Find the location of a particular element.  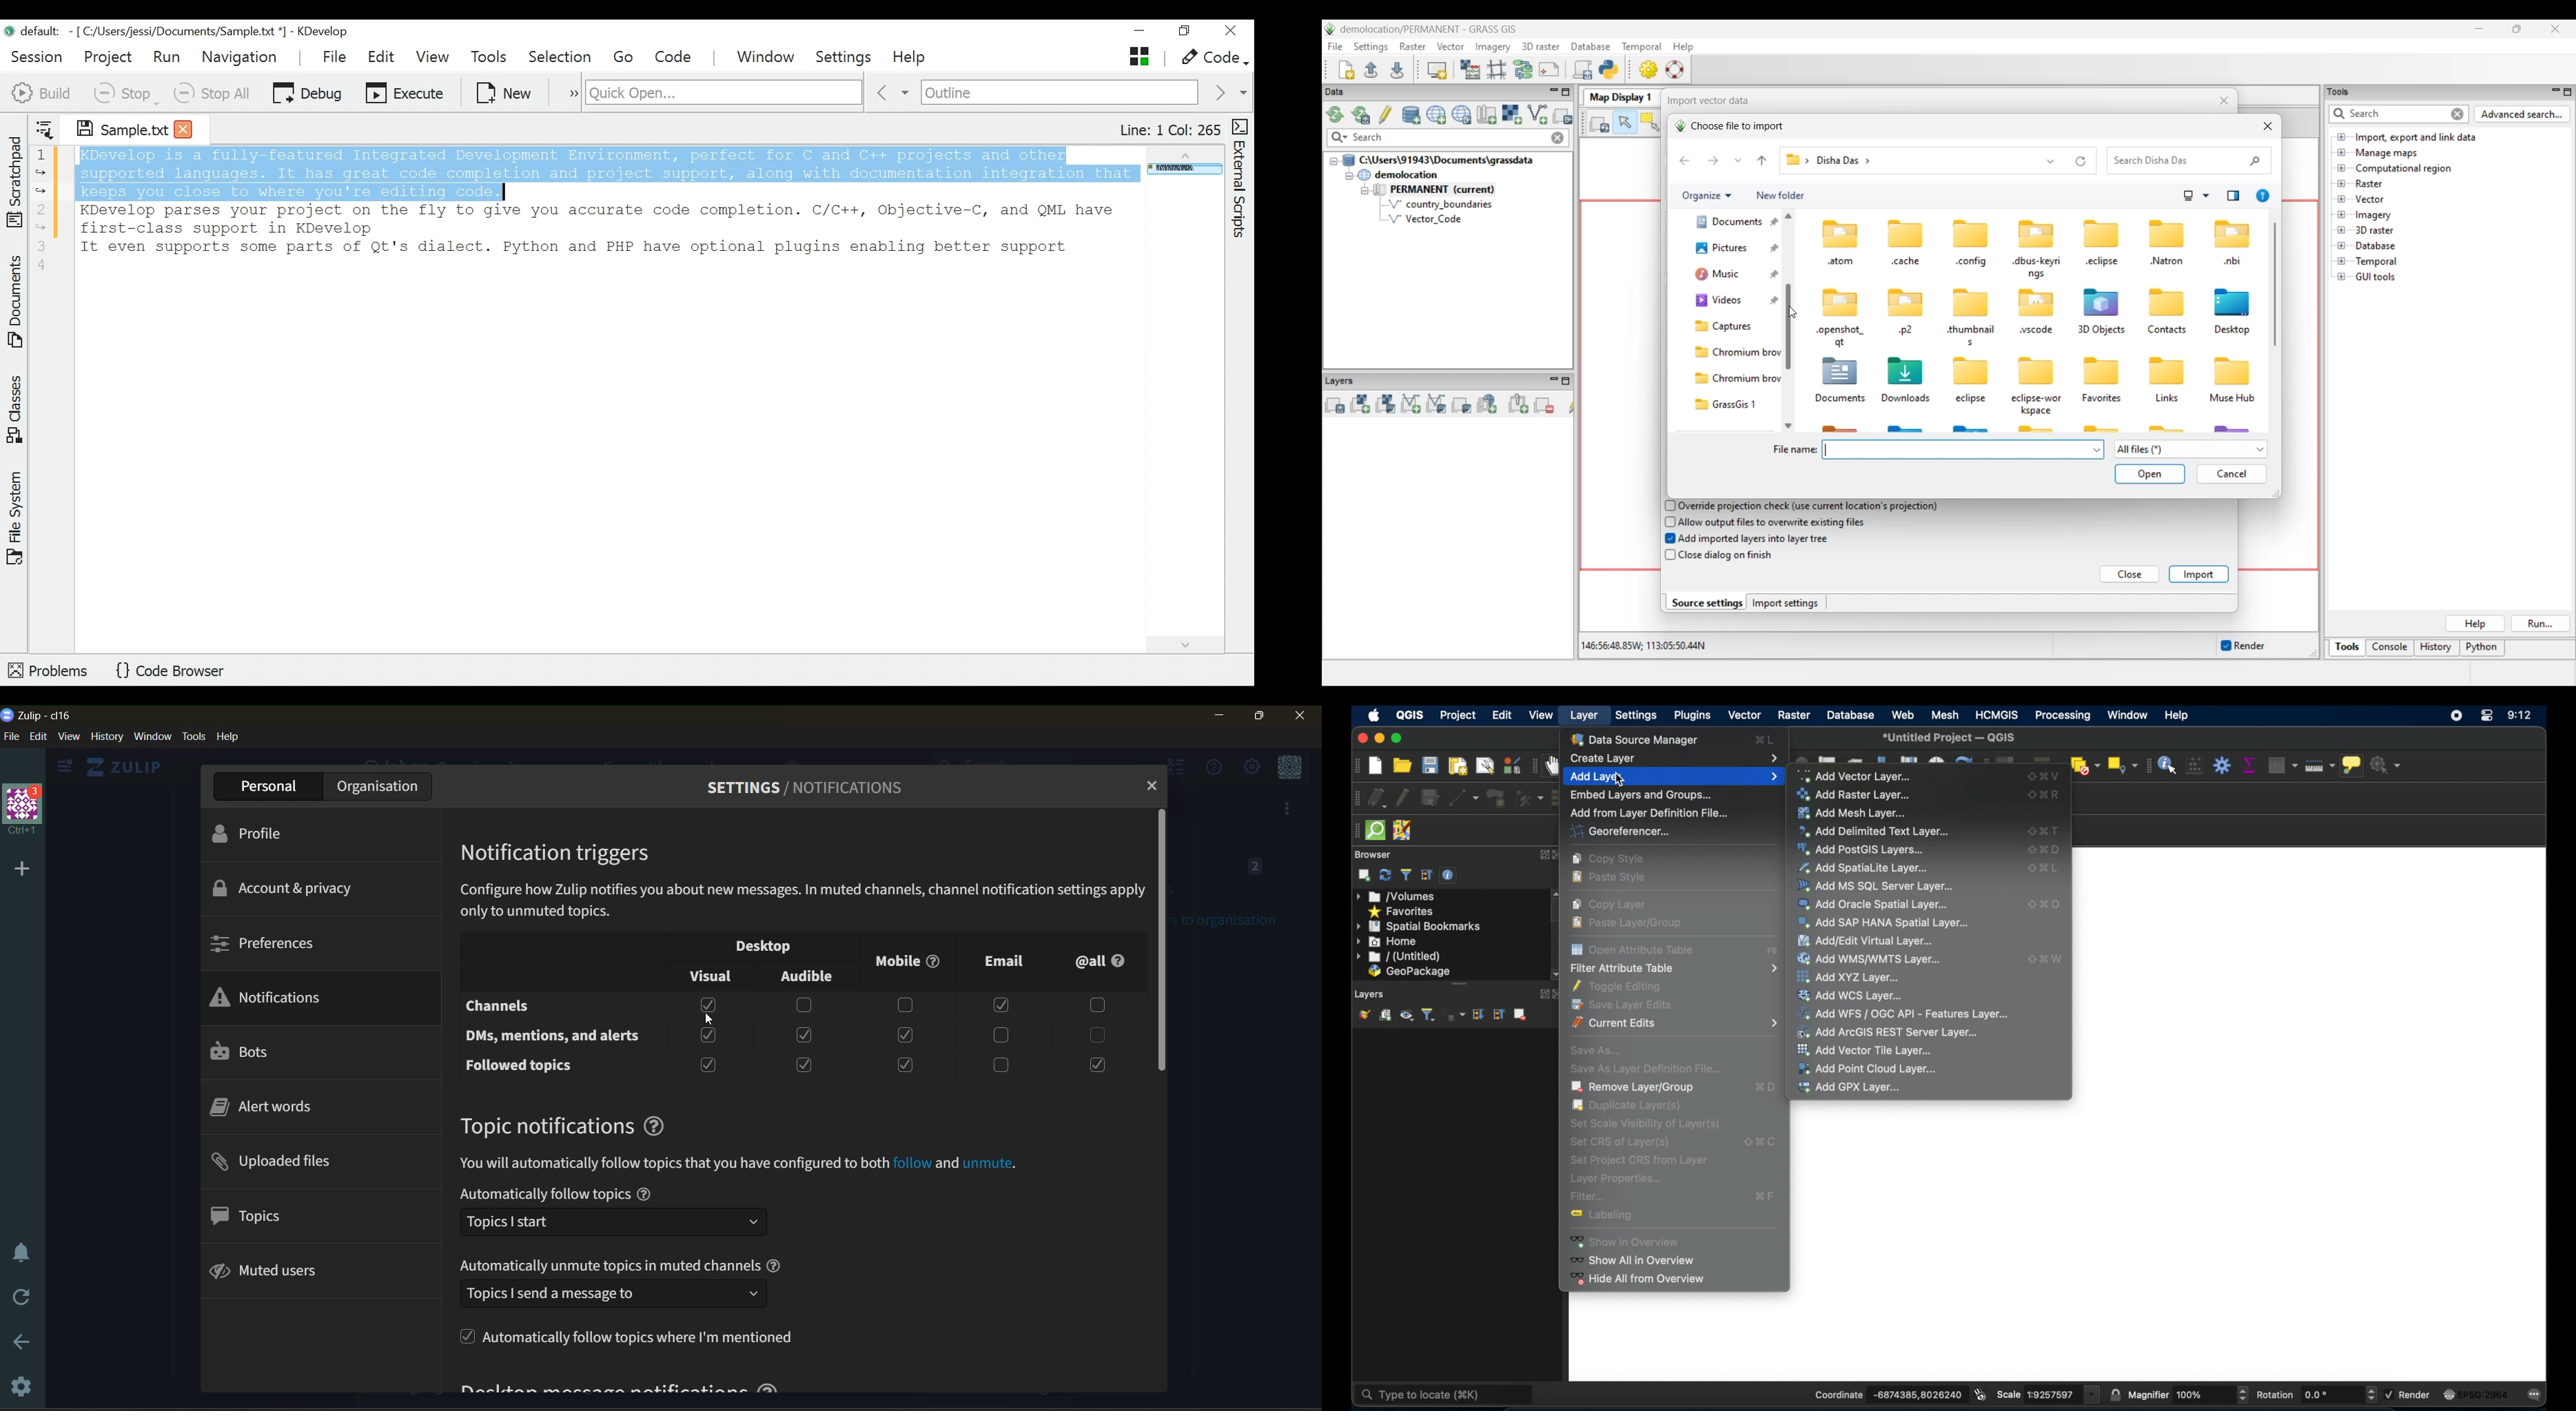

Set Project CRS from layer is located at coordinates (1651, 1162).